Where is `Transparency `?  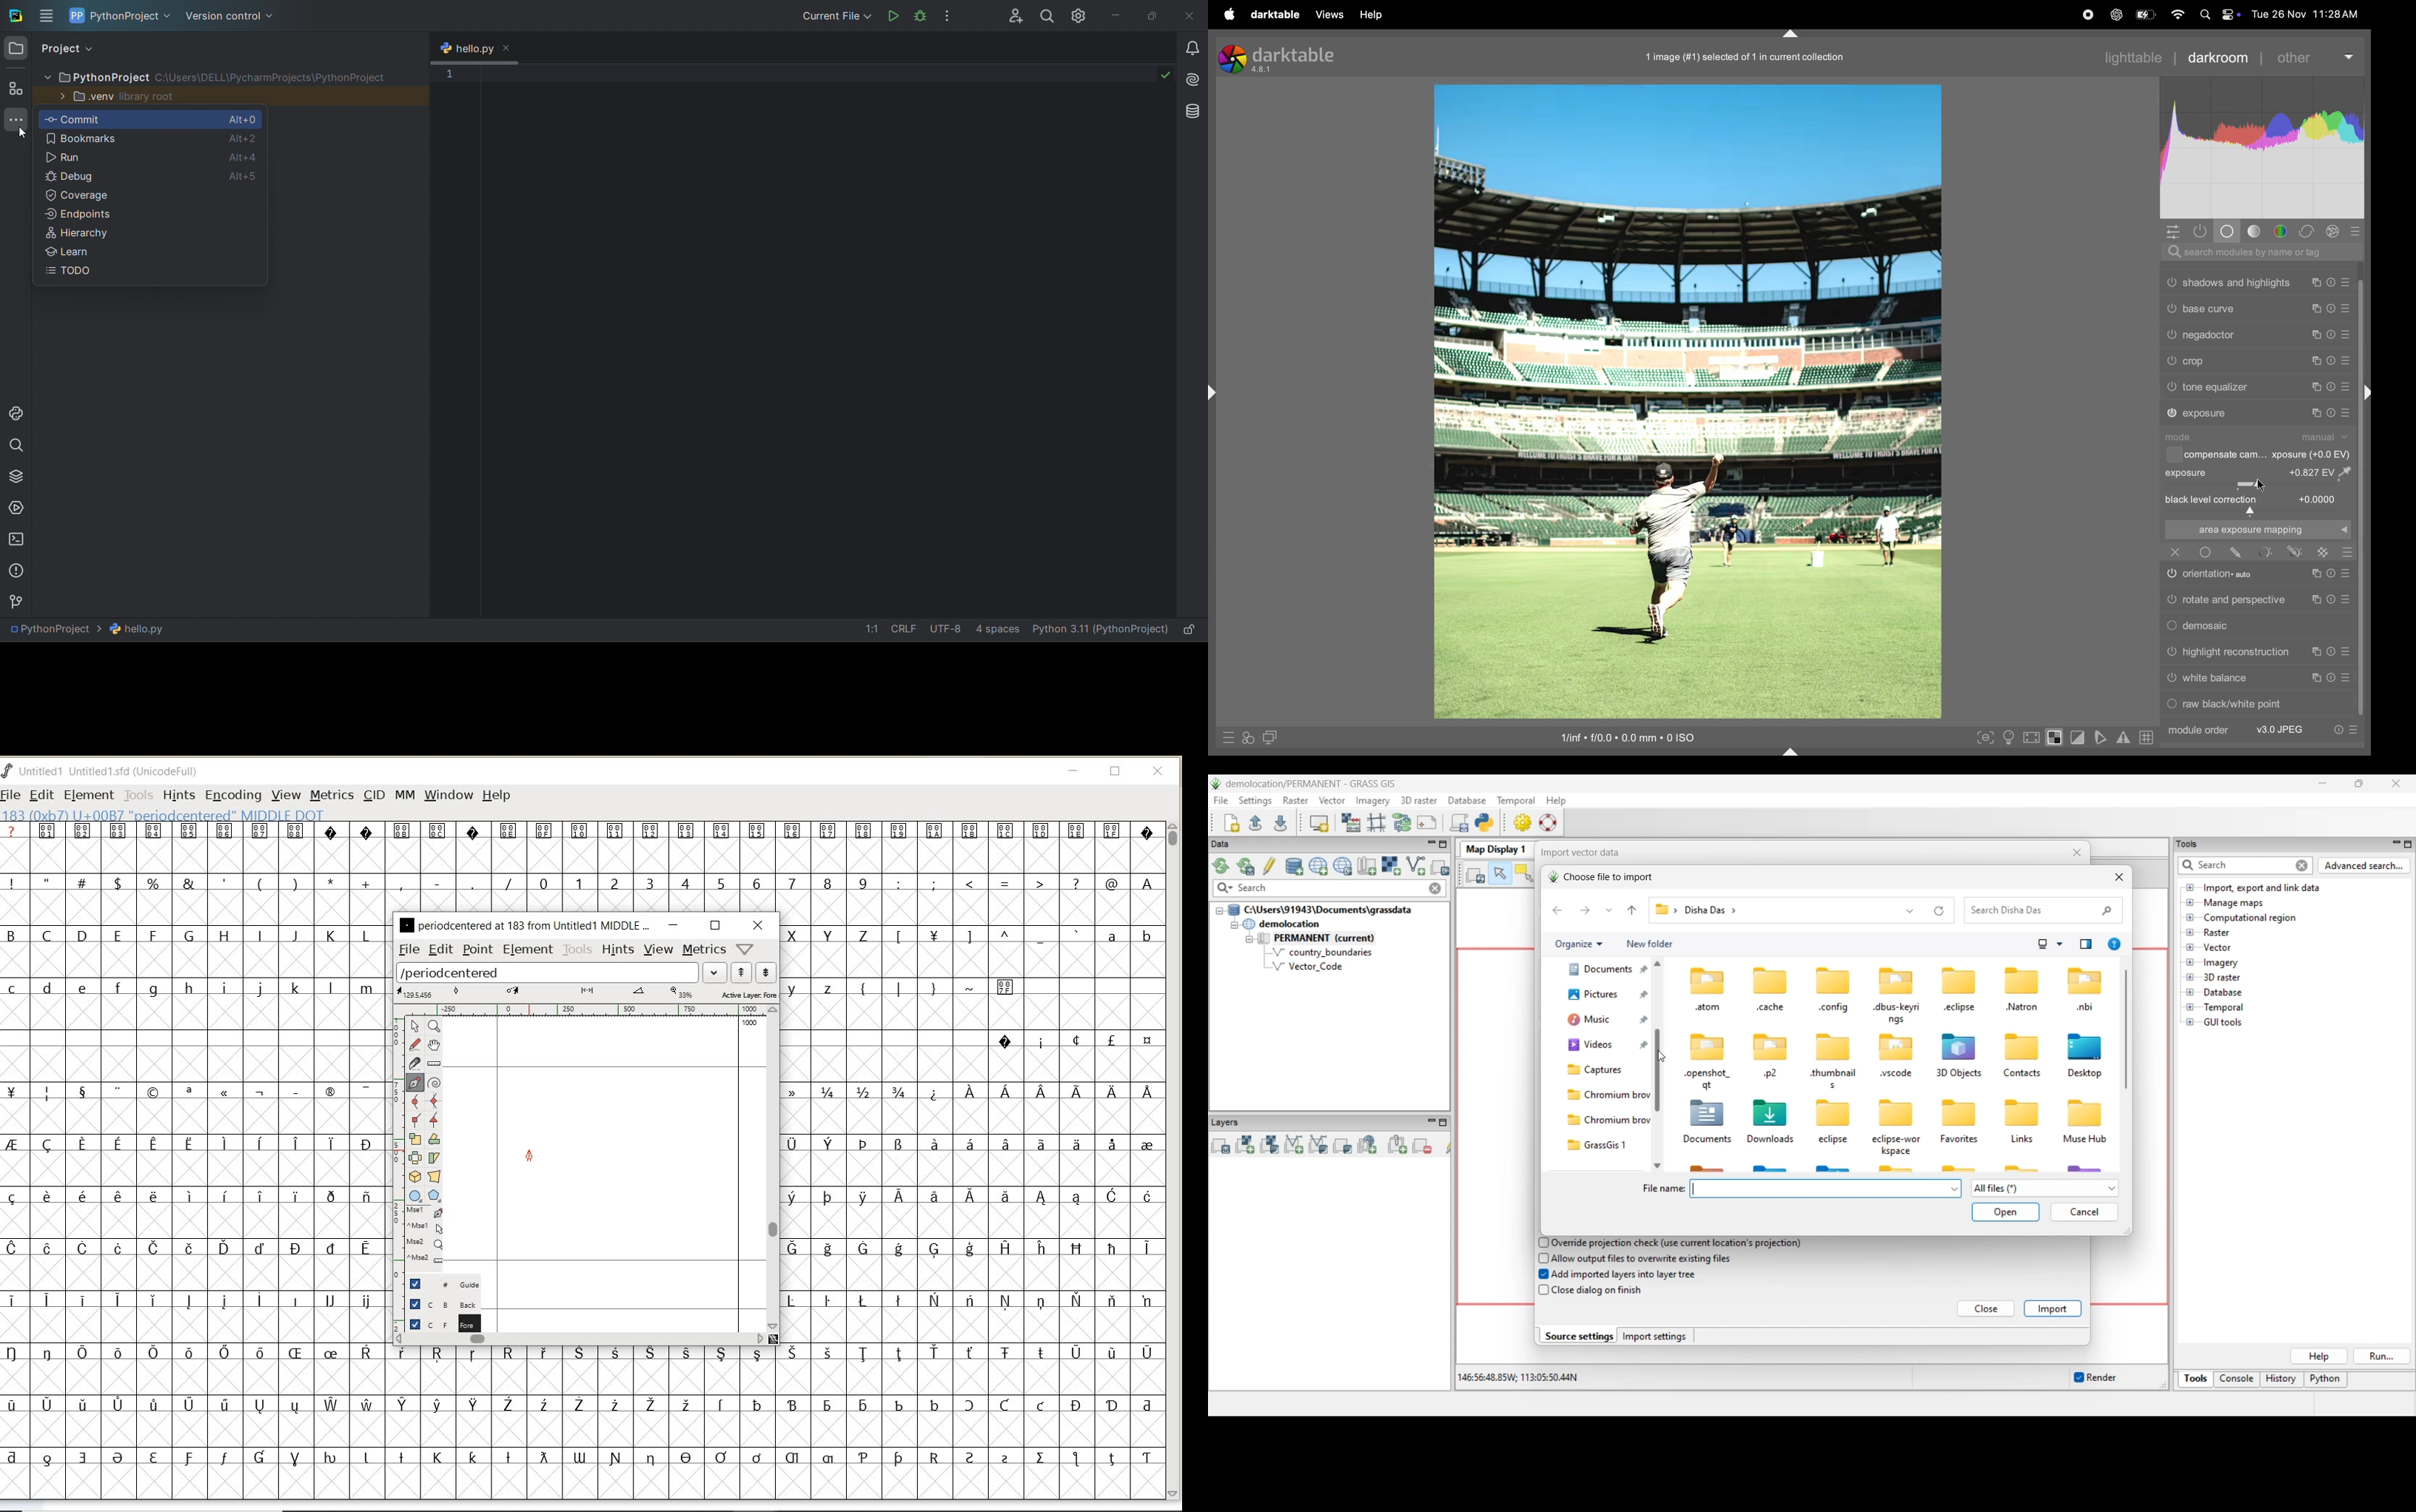
Transparency  is located at coordinates (2323, 553).